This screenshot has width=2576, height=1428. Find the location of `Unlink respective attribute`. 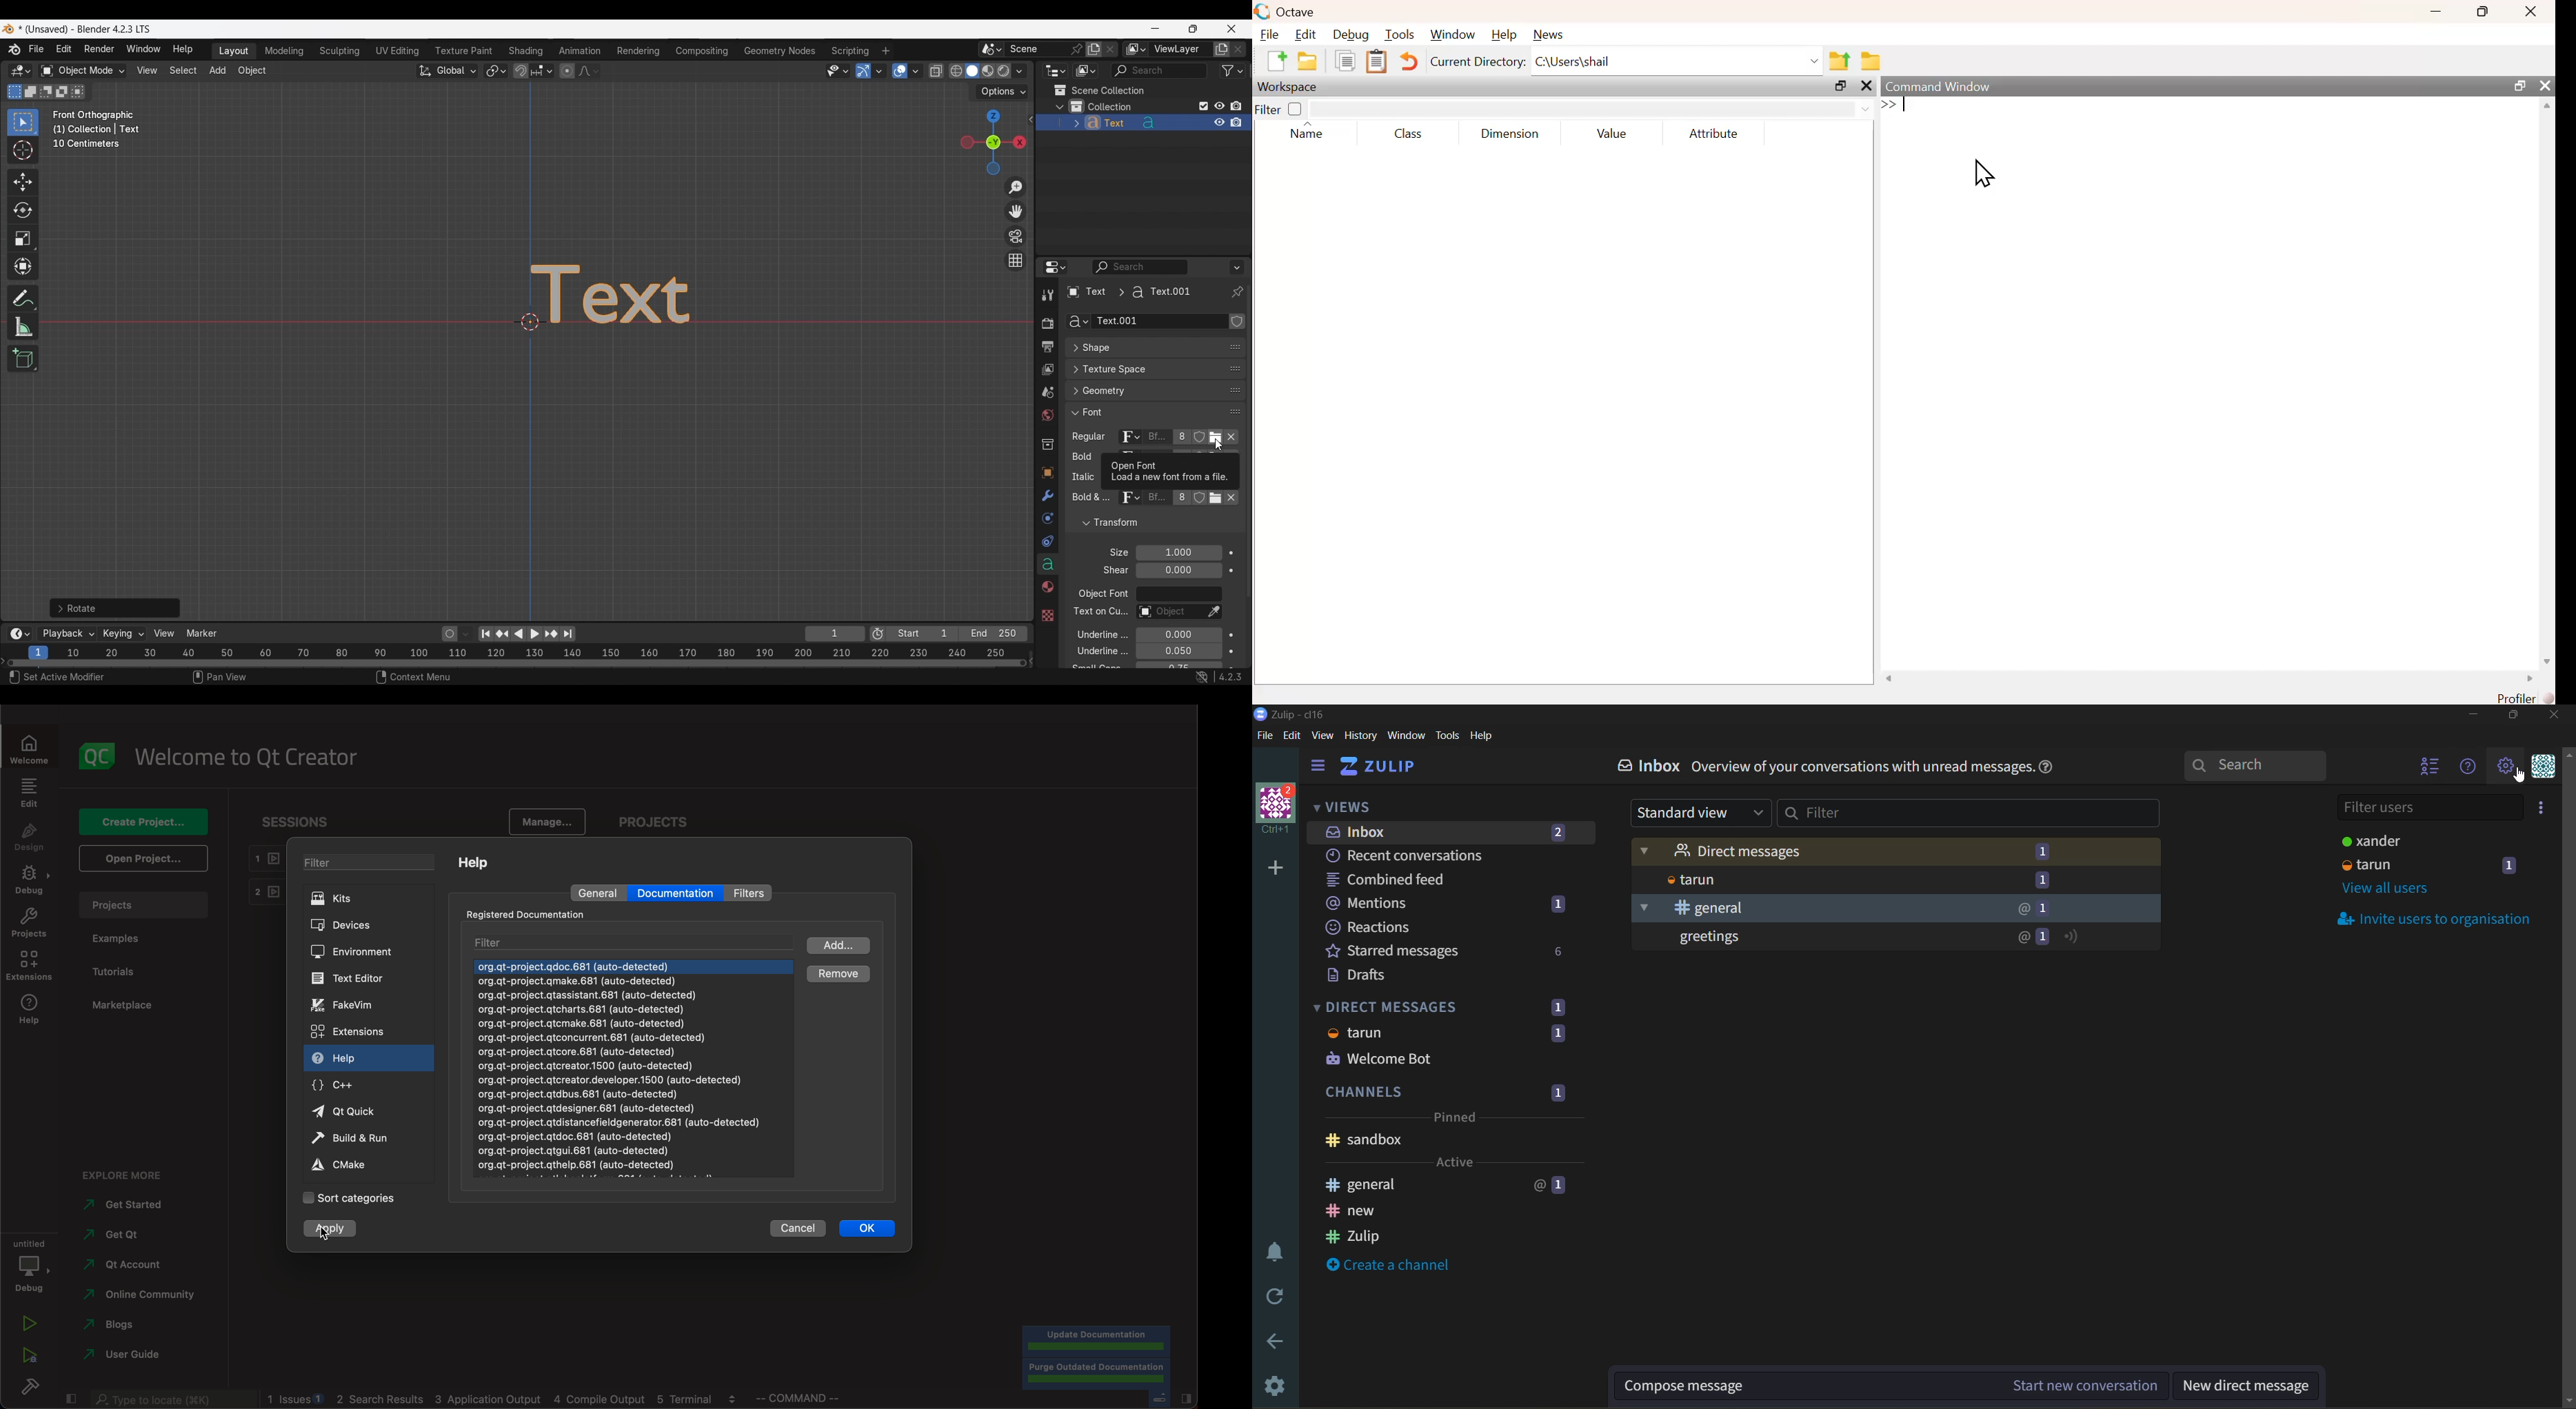

Unlink respective attribute is located at coordinates (1236, 438).